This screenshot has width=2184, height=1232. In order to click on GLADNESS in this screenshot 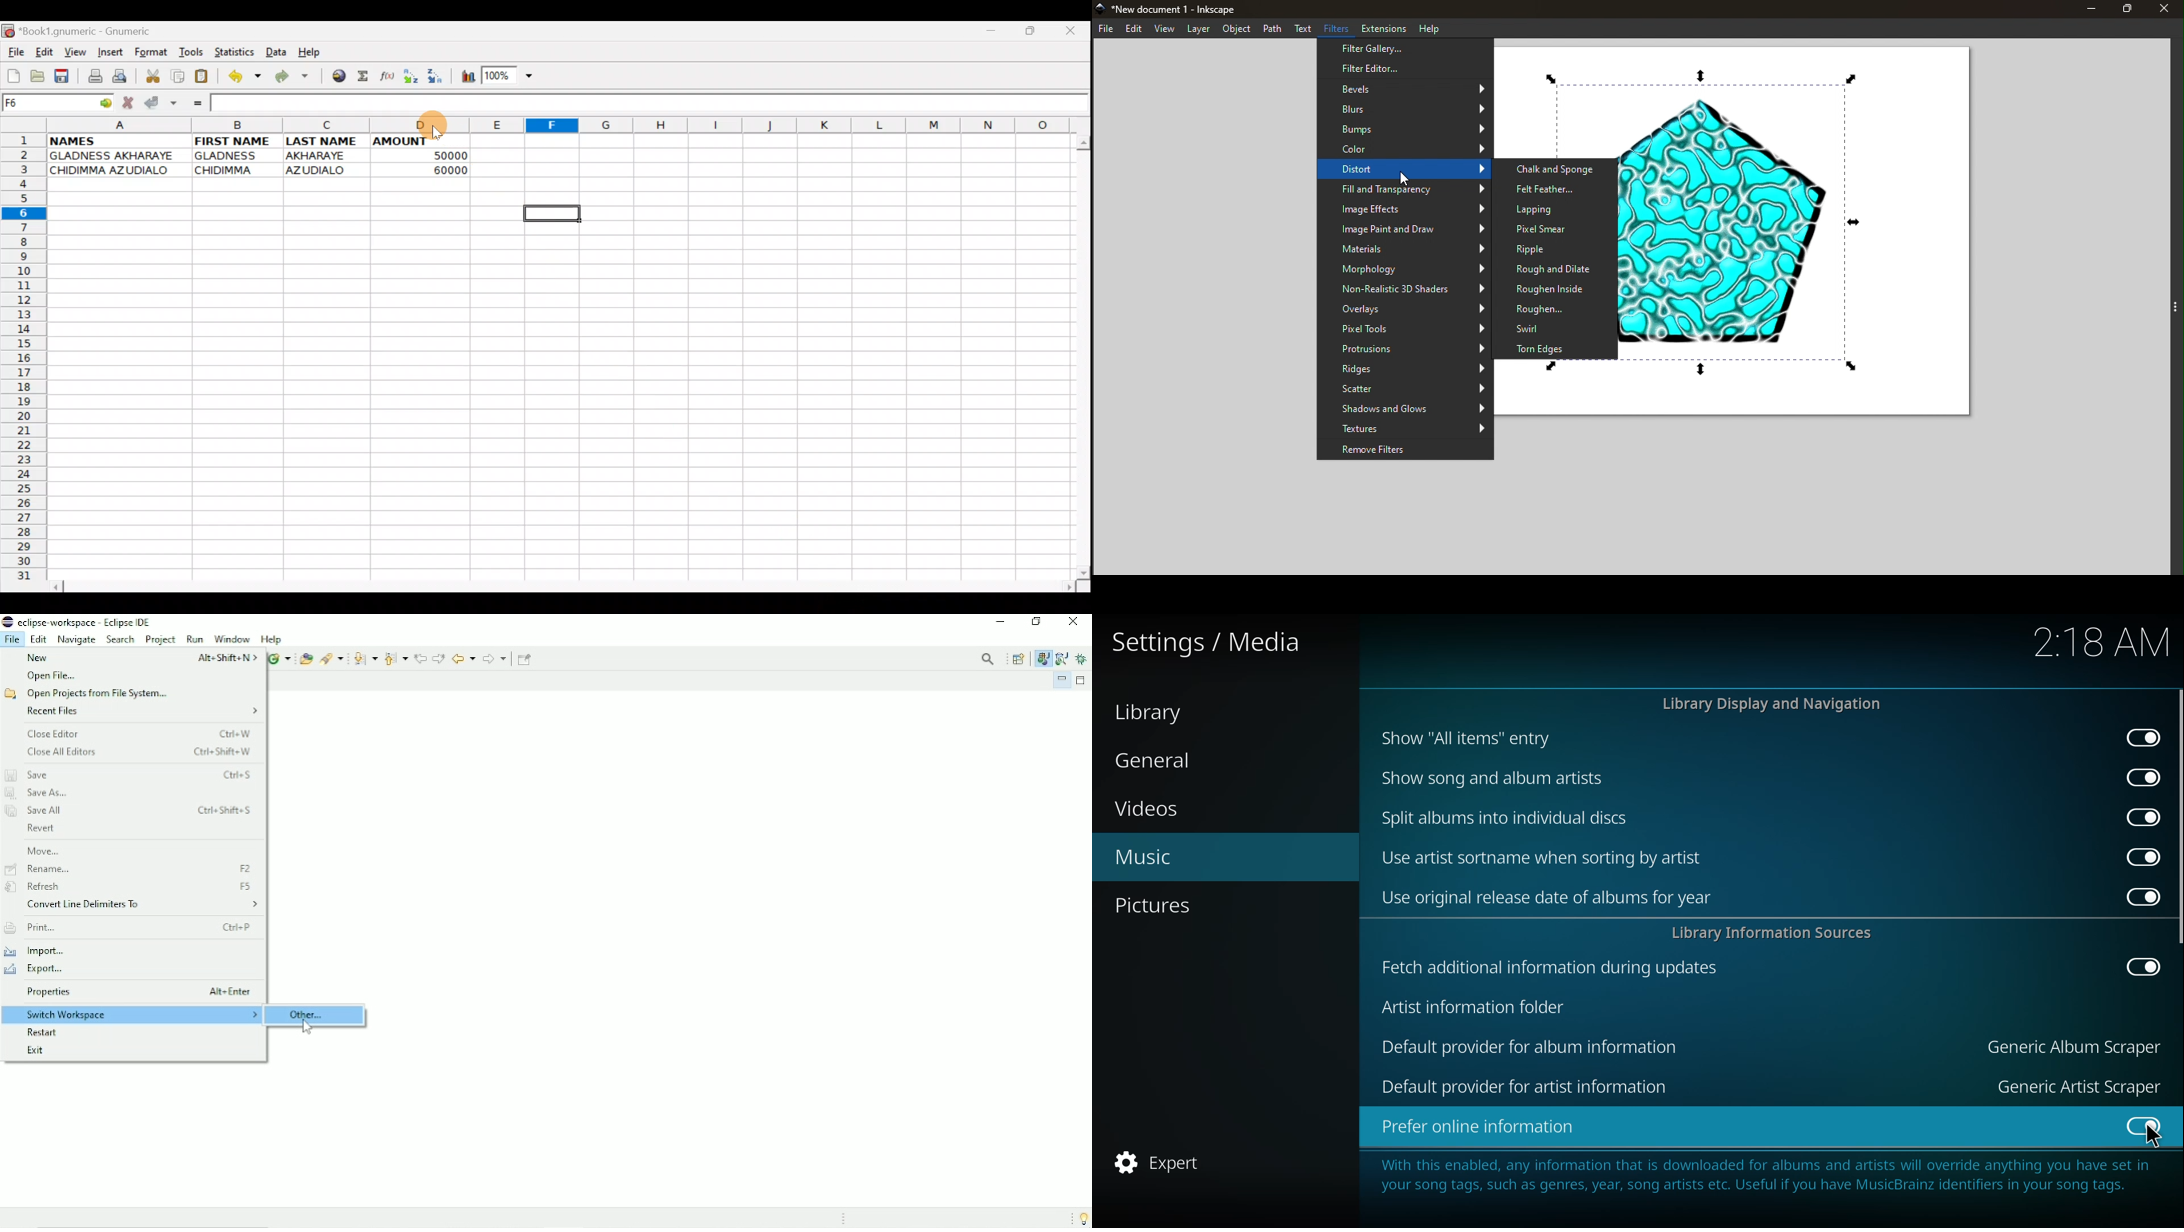, I will do `click(234, 156)`.